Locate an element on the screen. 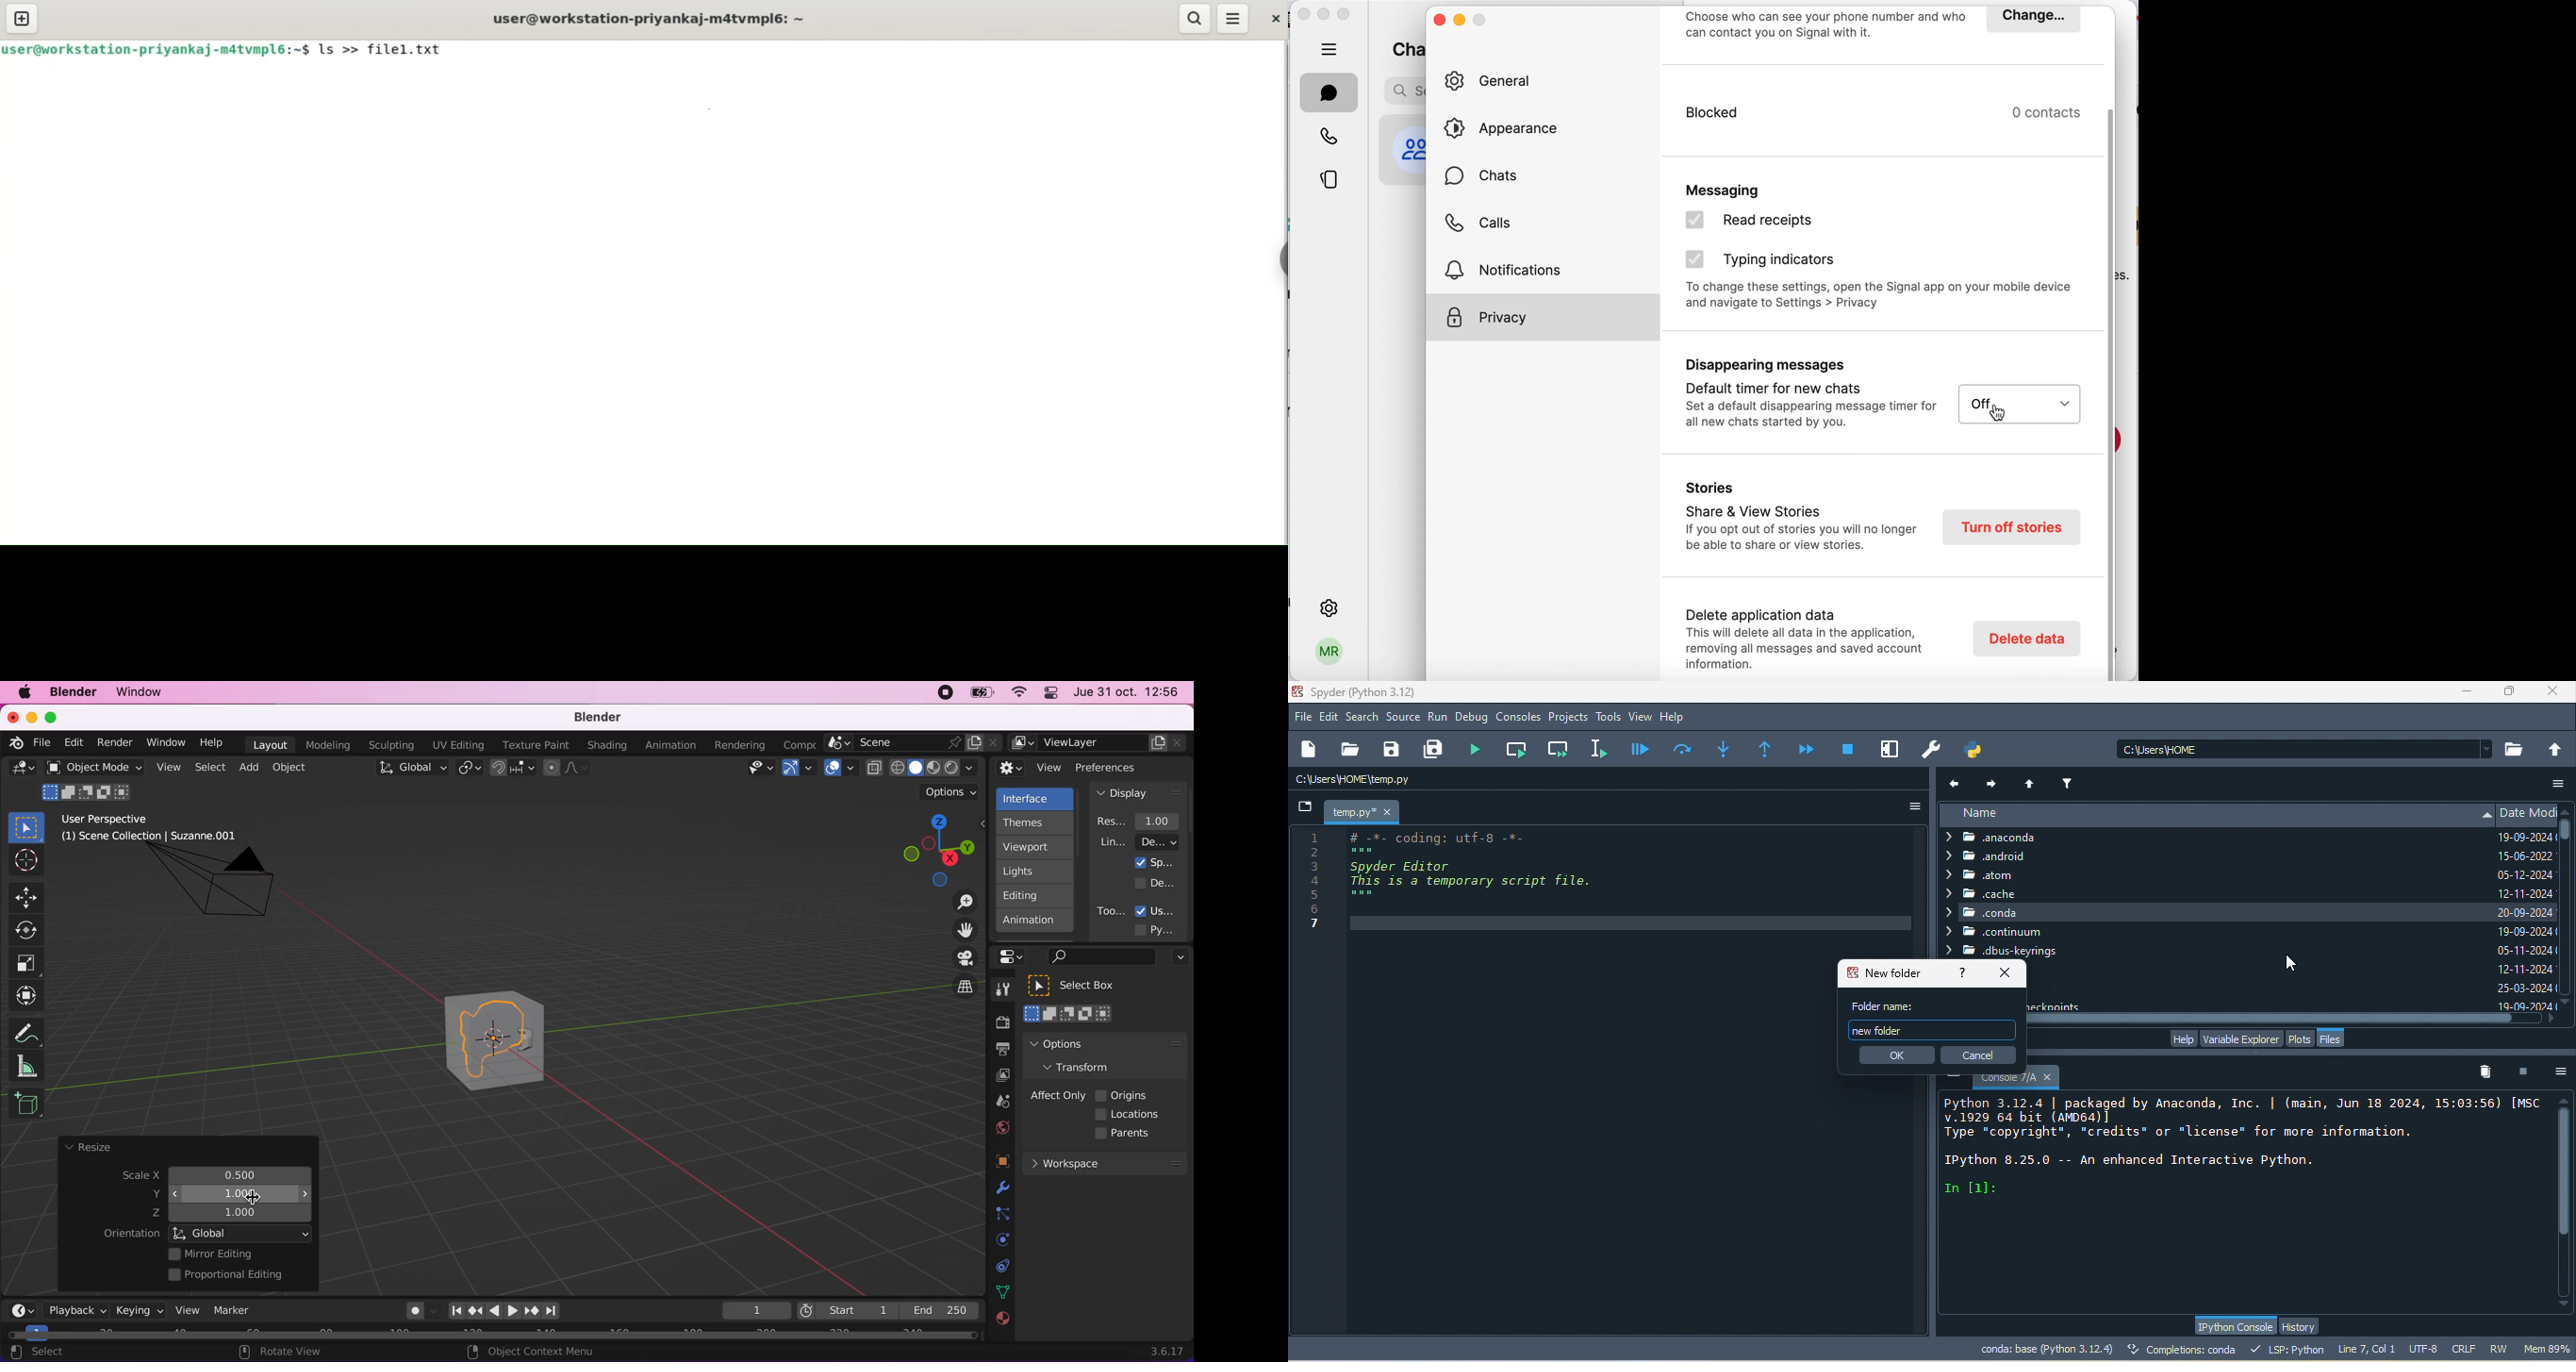 Image resolution: width=2576 pixels, height=1372 pixels. help is located at coordinates (1676, 718).